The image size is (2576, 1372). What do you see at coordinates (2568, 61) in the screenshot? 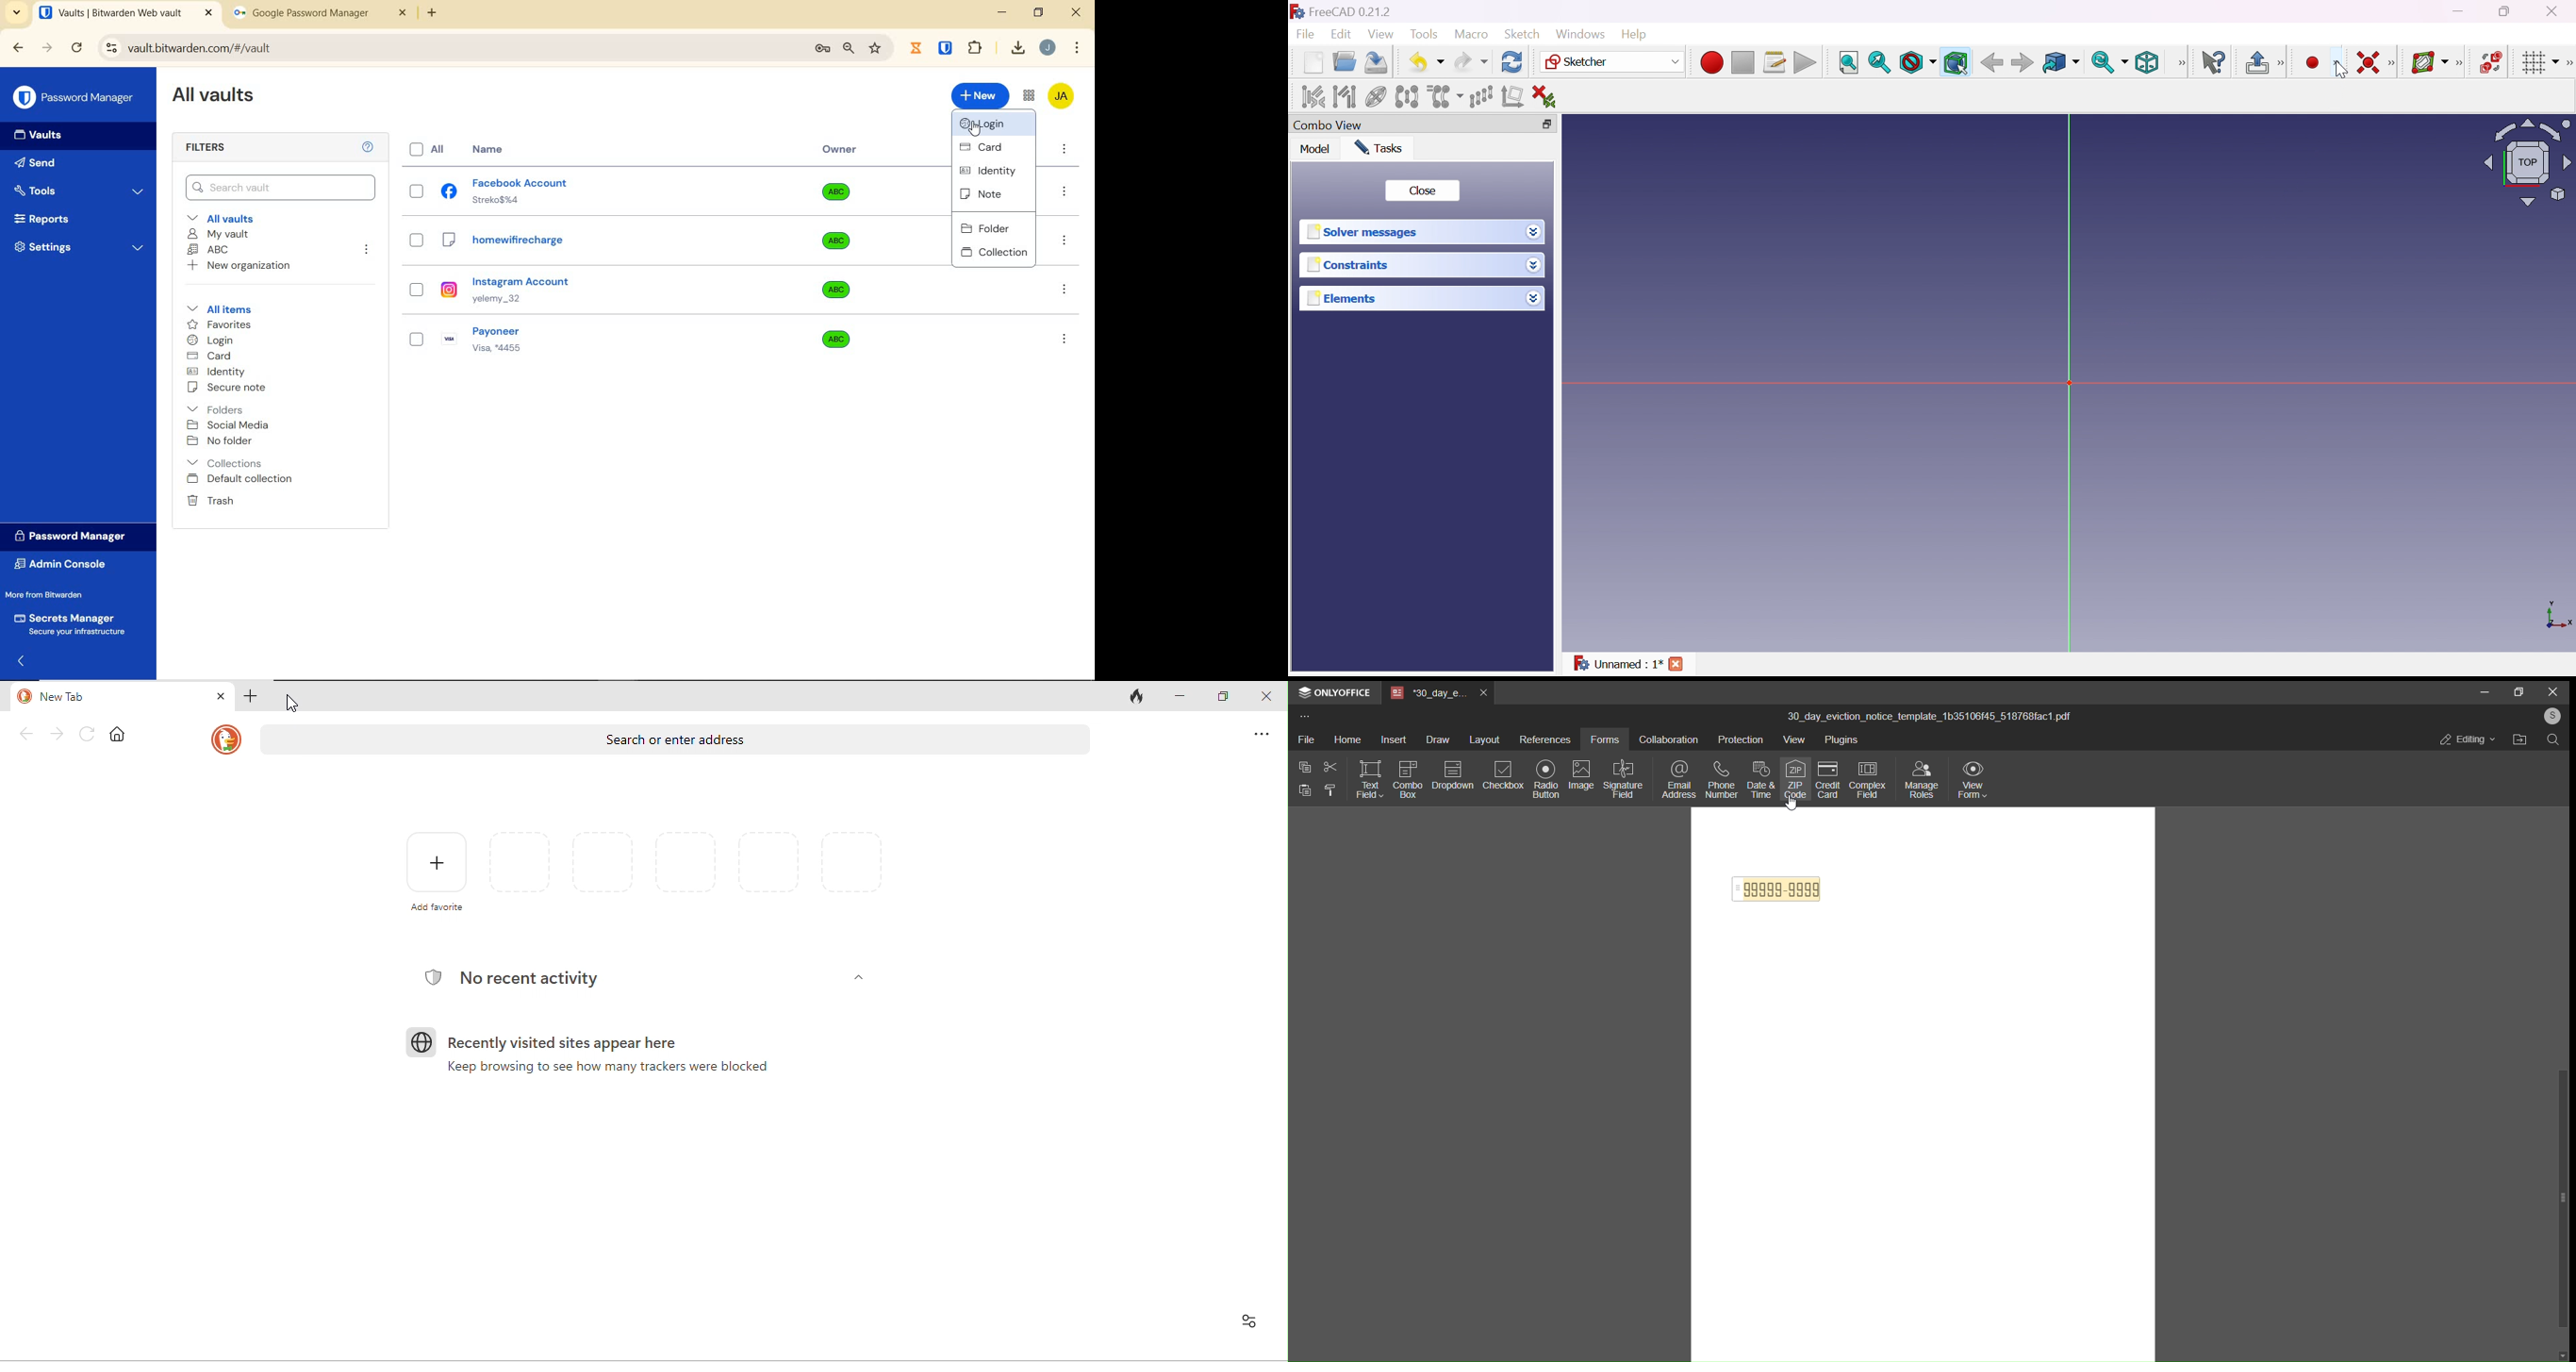
I see `[Sketcher edit tools]` at bounding box center [2568, 61].